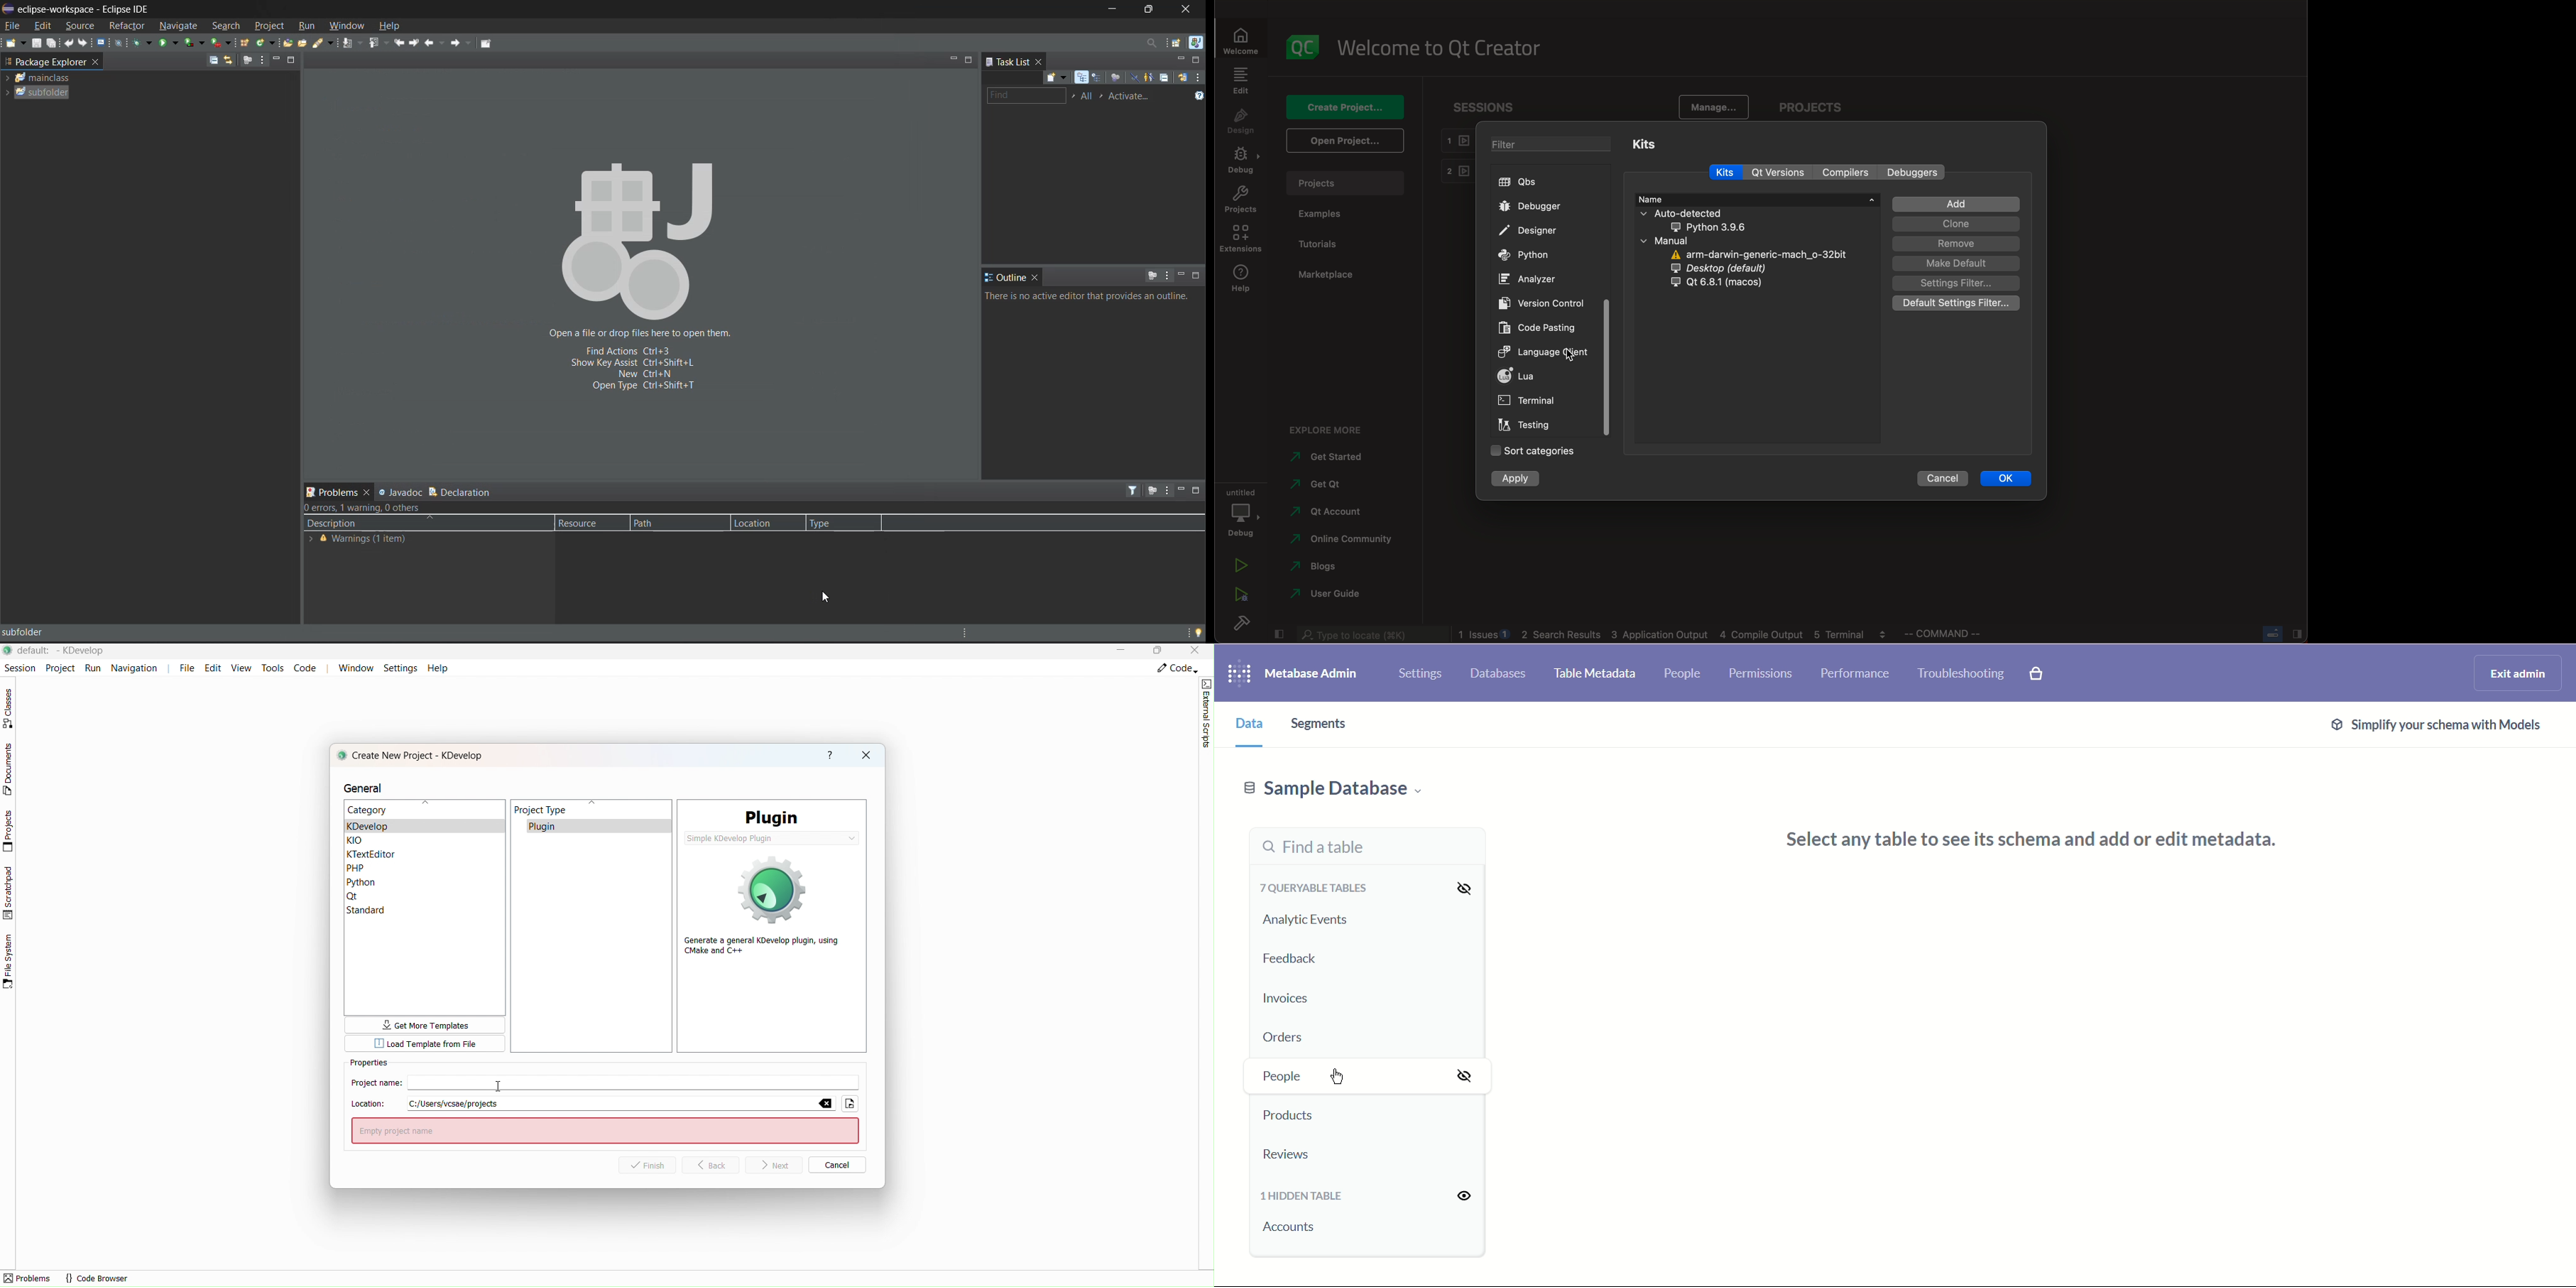 The image size is (2576, 1288). Describe the element at coordinates (1241, 122) in the screenshot. I see `design` at that location.